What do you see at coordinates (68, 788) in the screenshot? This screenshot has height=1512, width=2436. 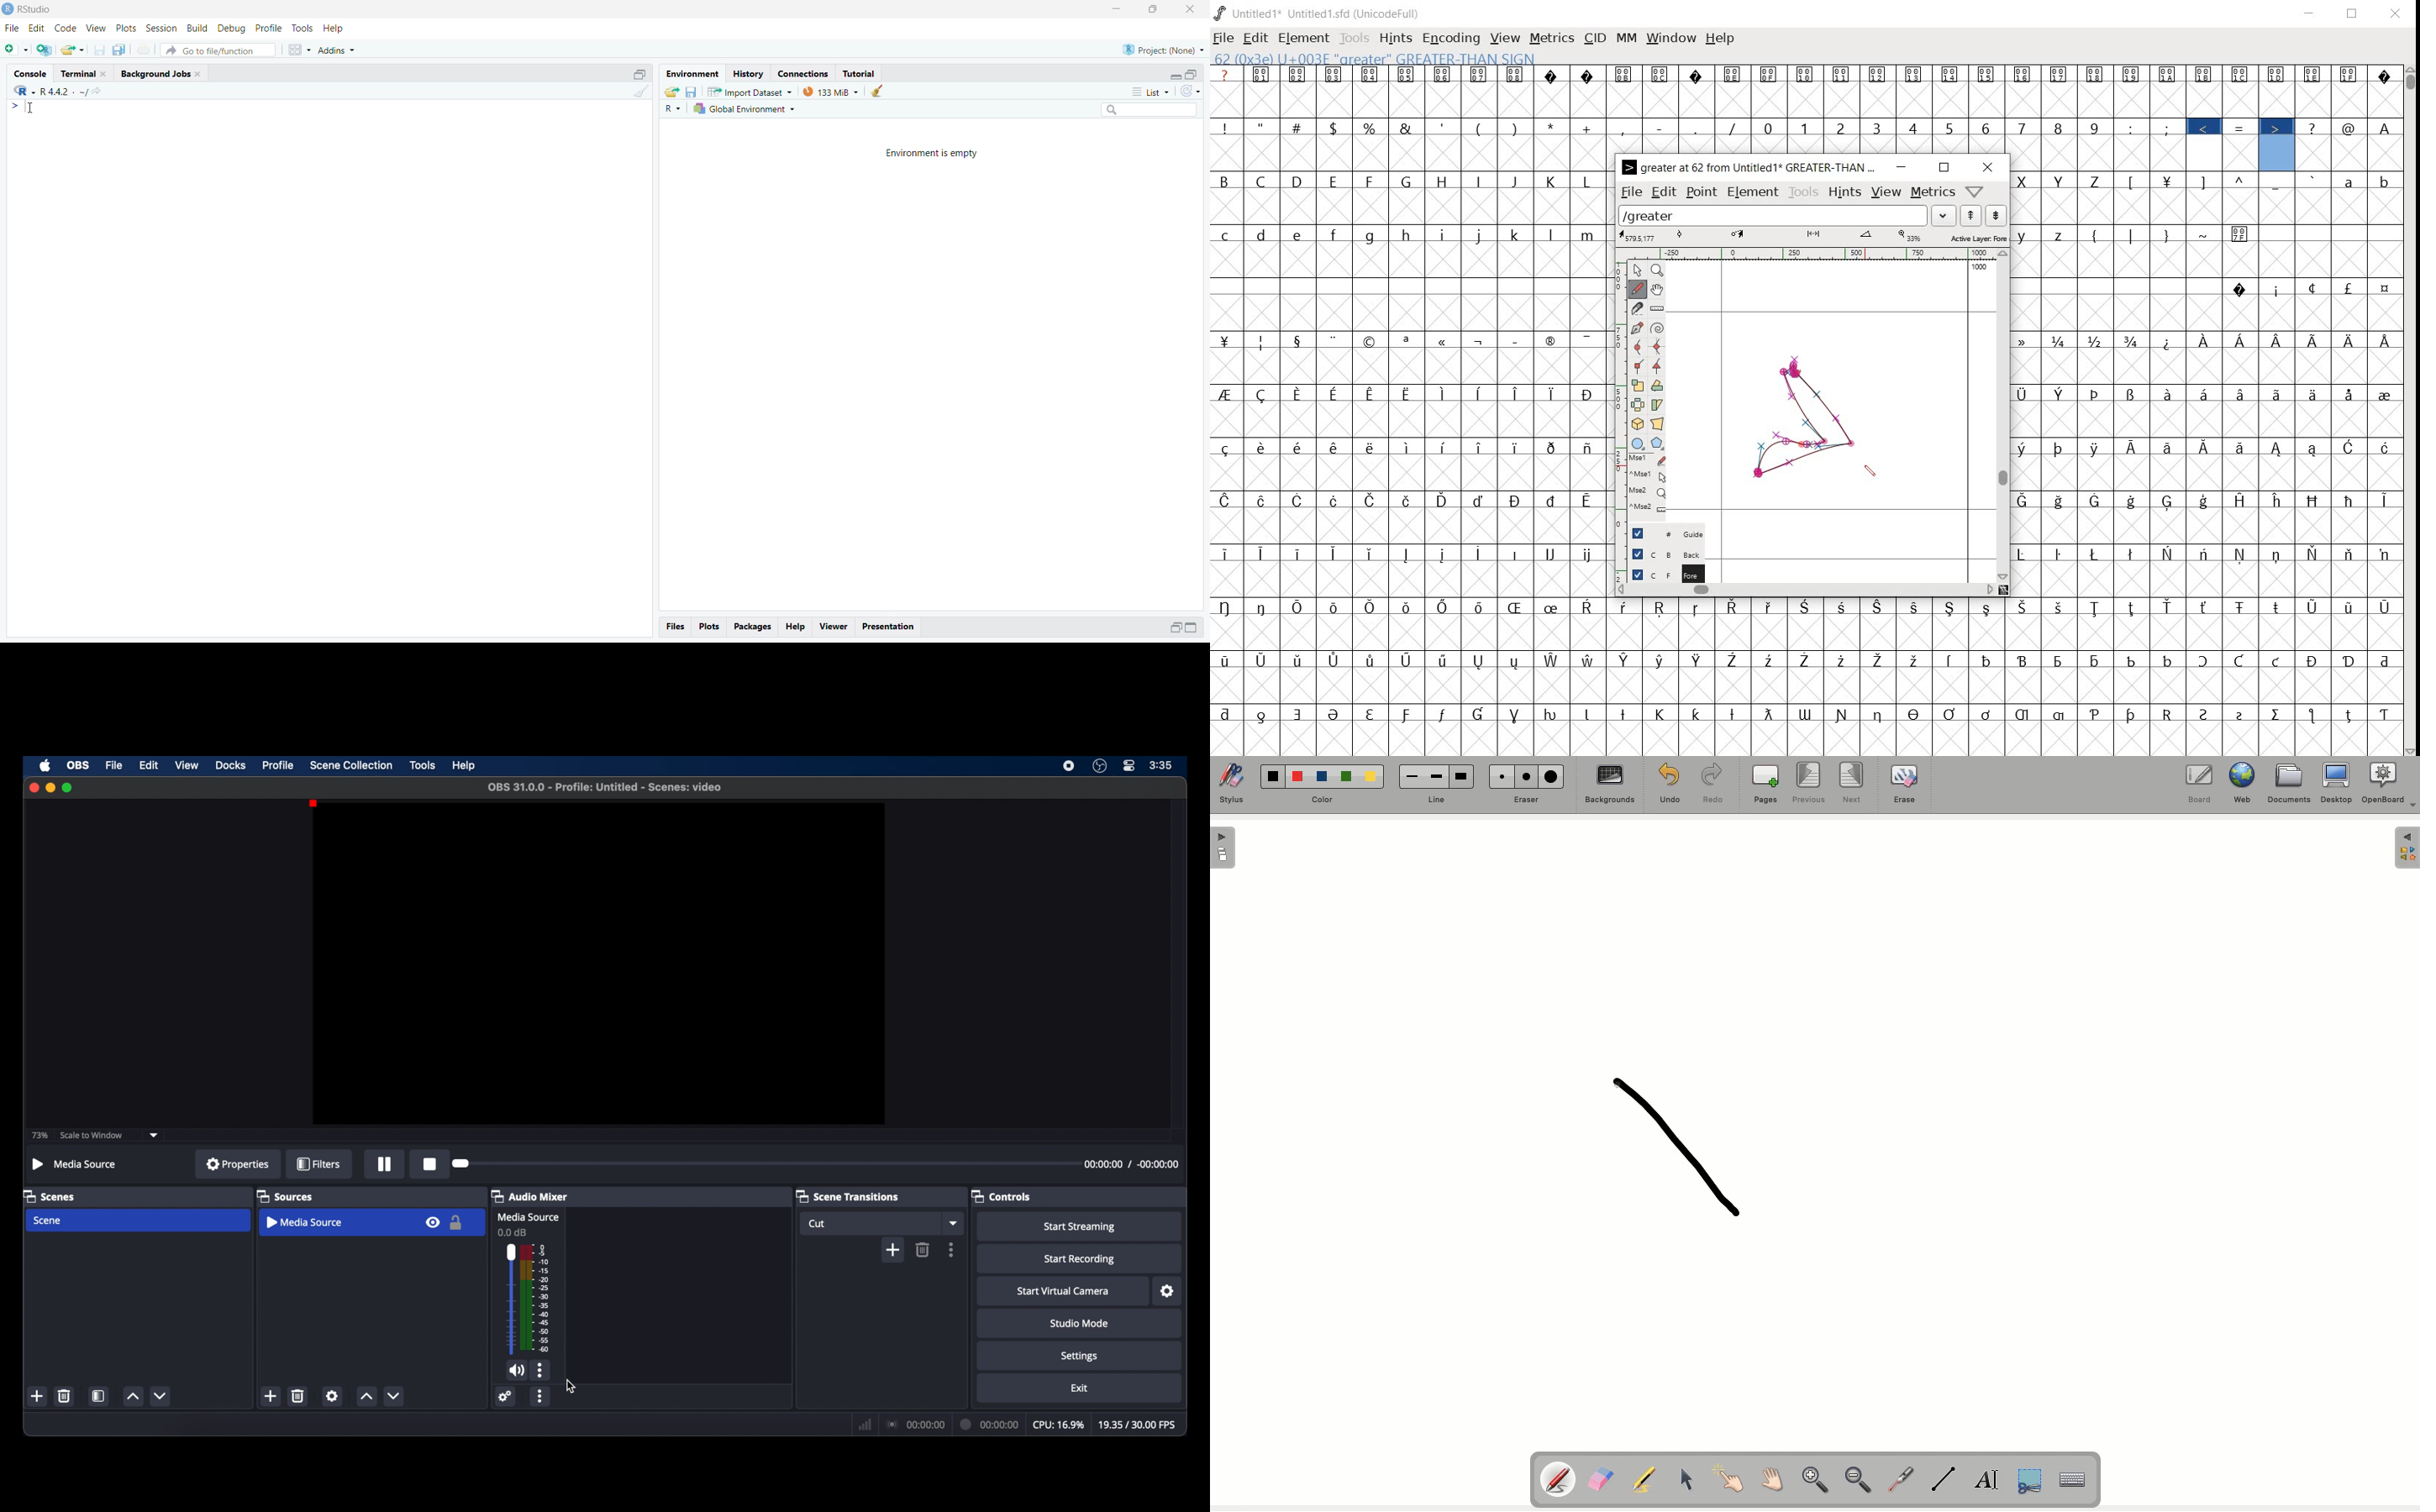 I see `maximize` at bounding box center [68, 788].